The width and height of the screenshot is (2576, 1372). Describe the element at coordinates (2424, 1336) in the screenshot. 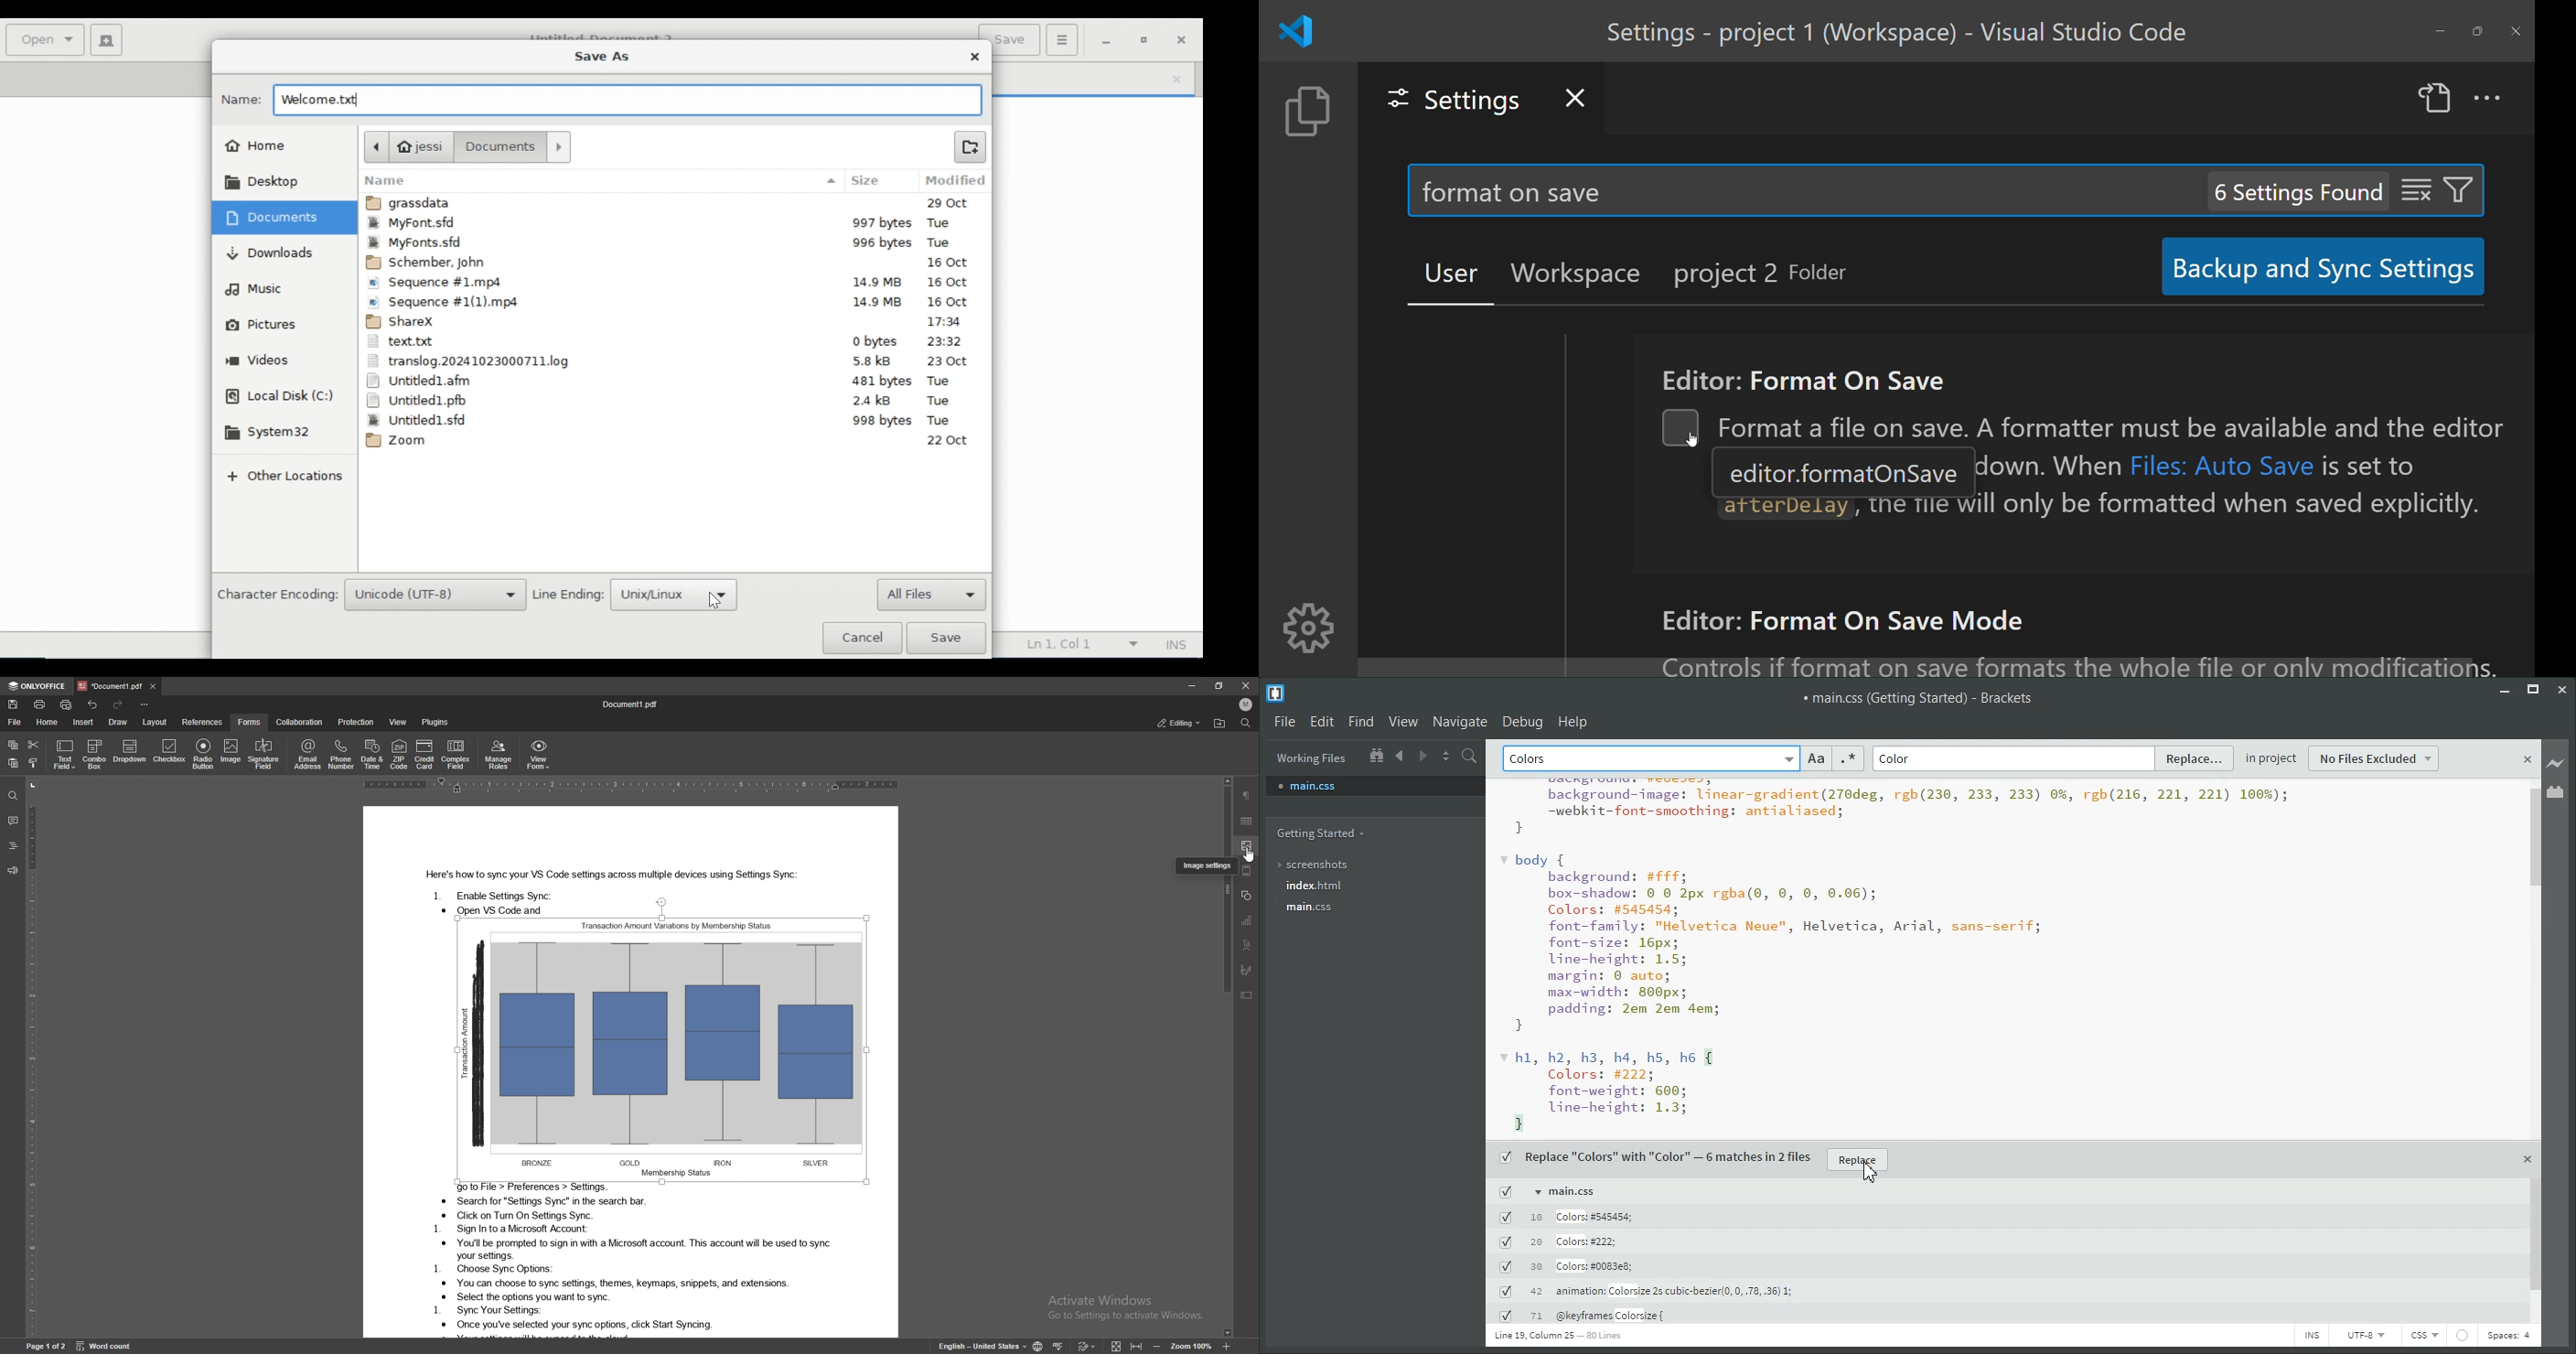

I see `CSS` at that location.